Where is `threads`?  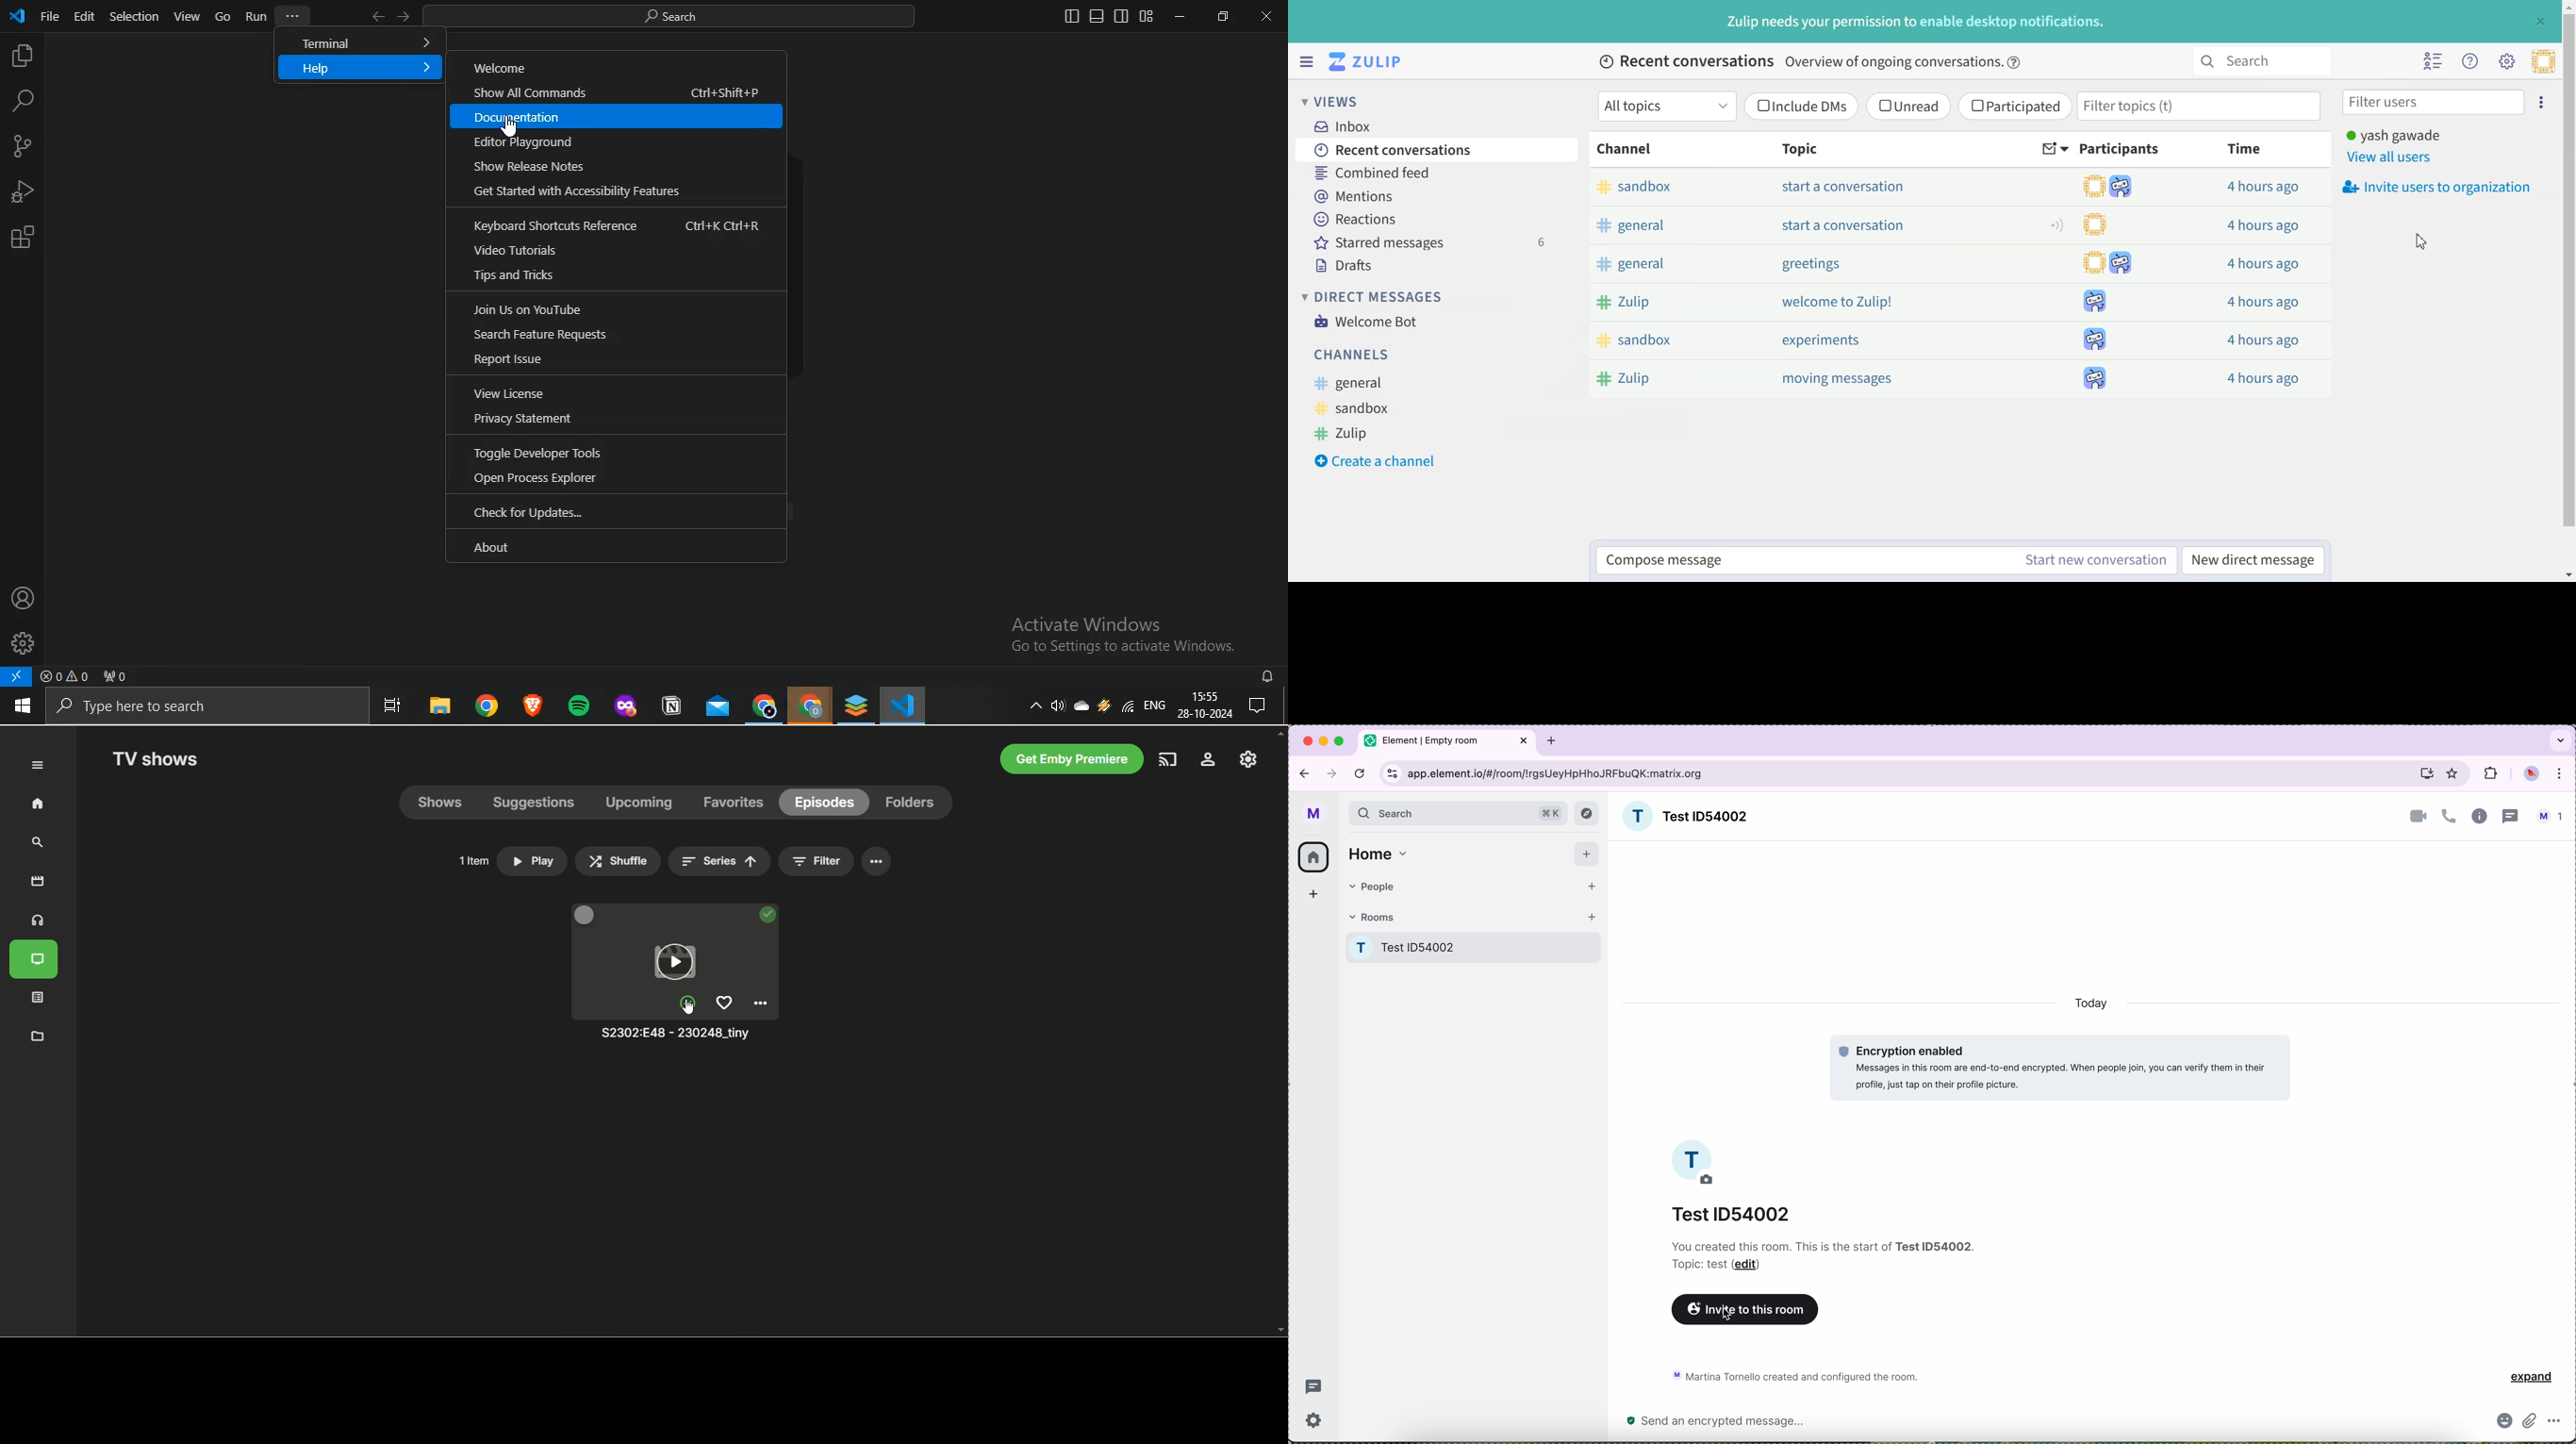
threads is located at coordinates (1316, 1386).